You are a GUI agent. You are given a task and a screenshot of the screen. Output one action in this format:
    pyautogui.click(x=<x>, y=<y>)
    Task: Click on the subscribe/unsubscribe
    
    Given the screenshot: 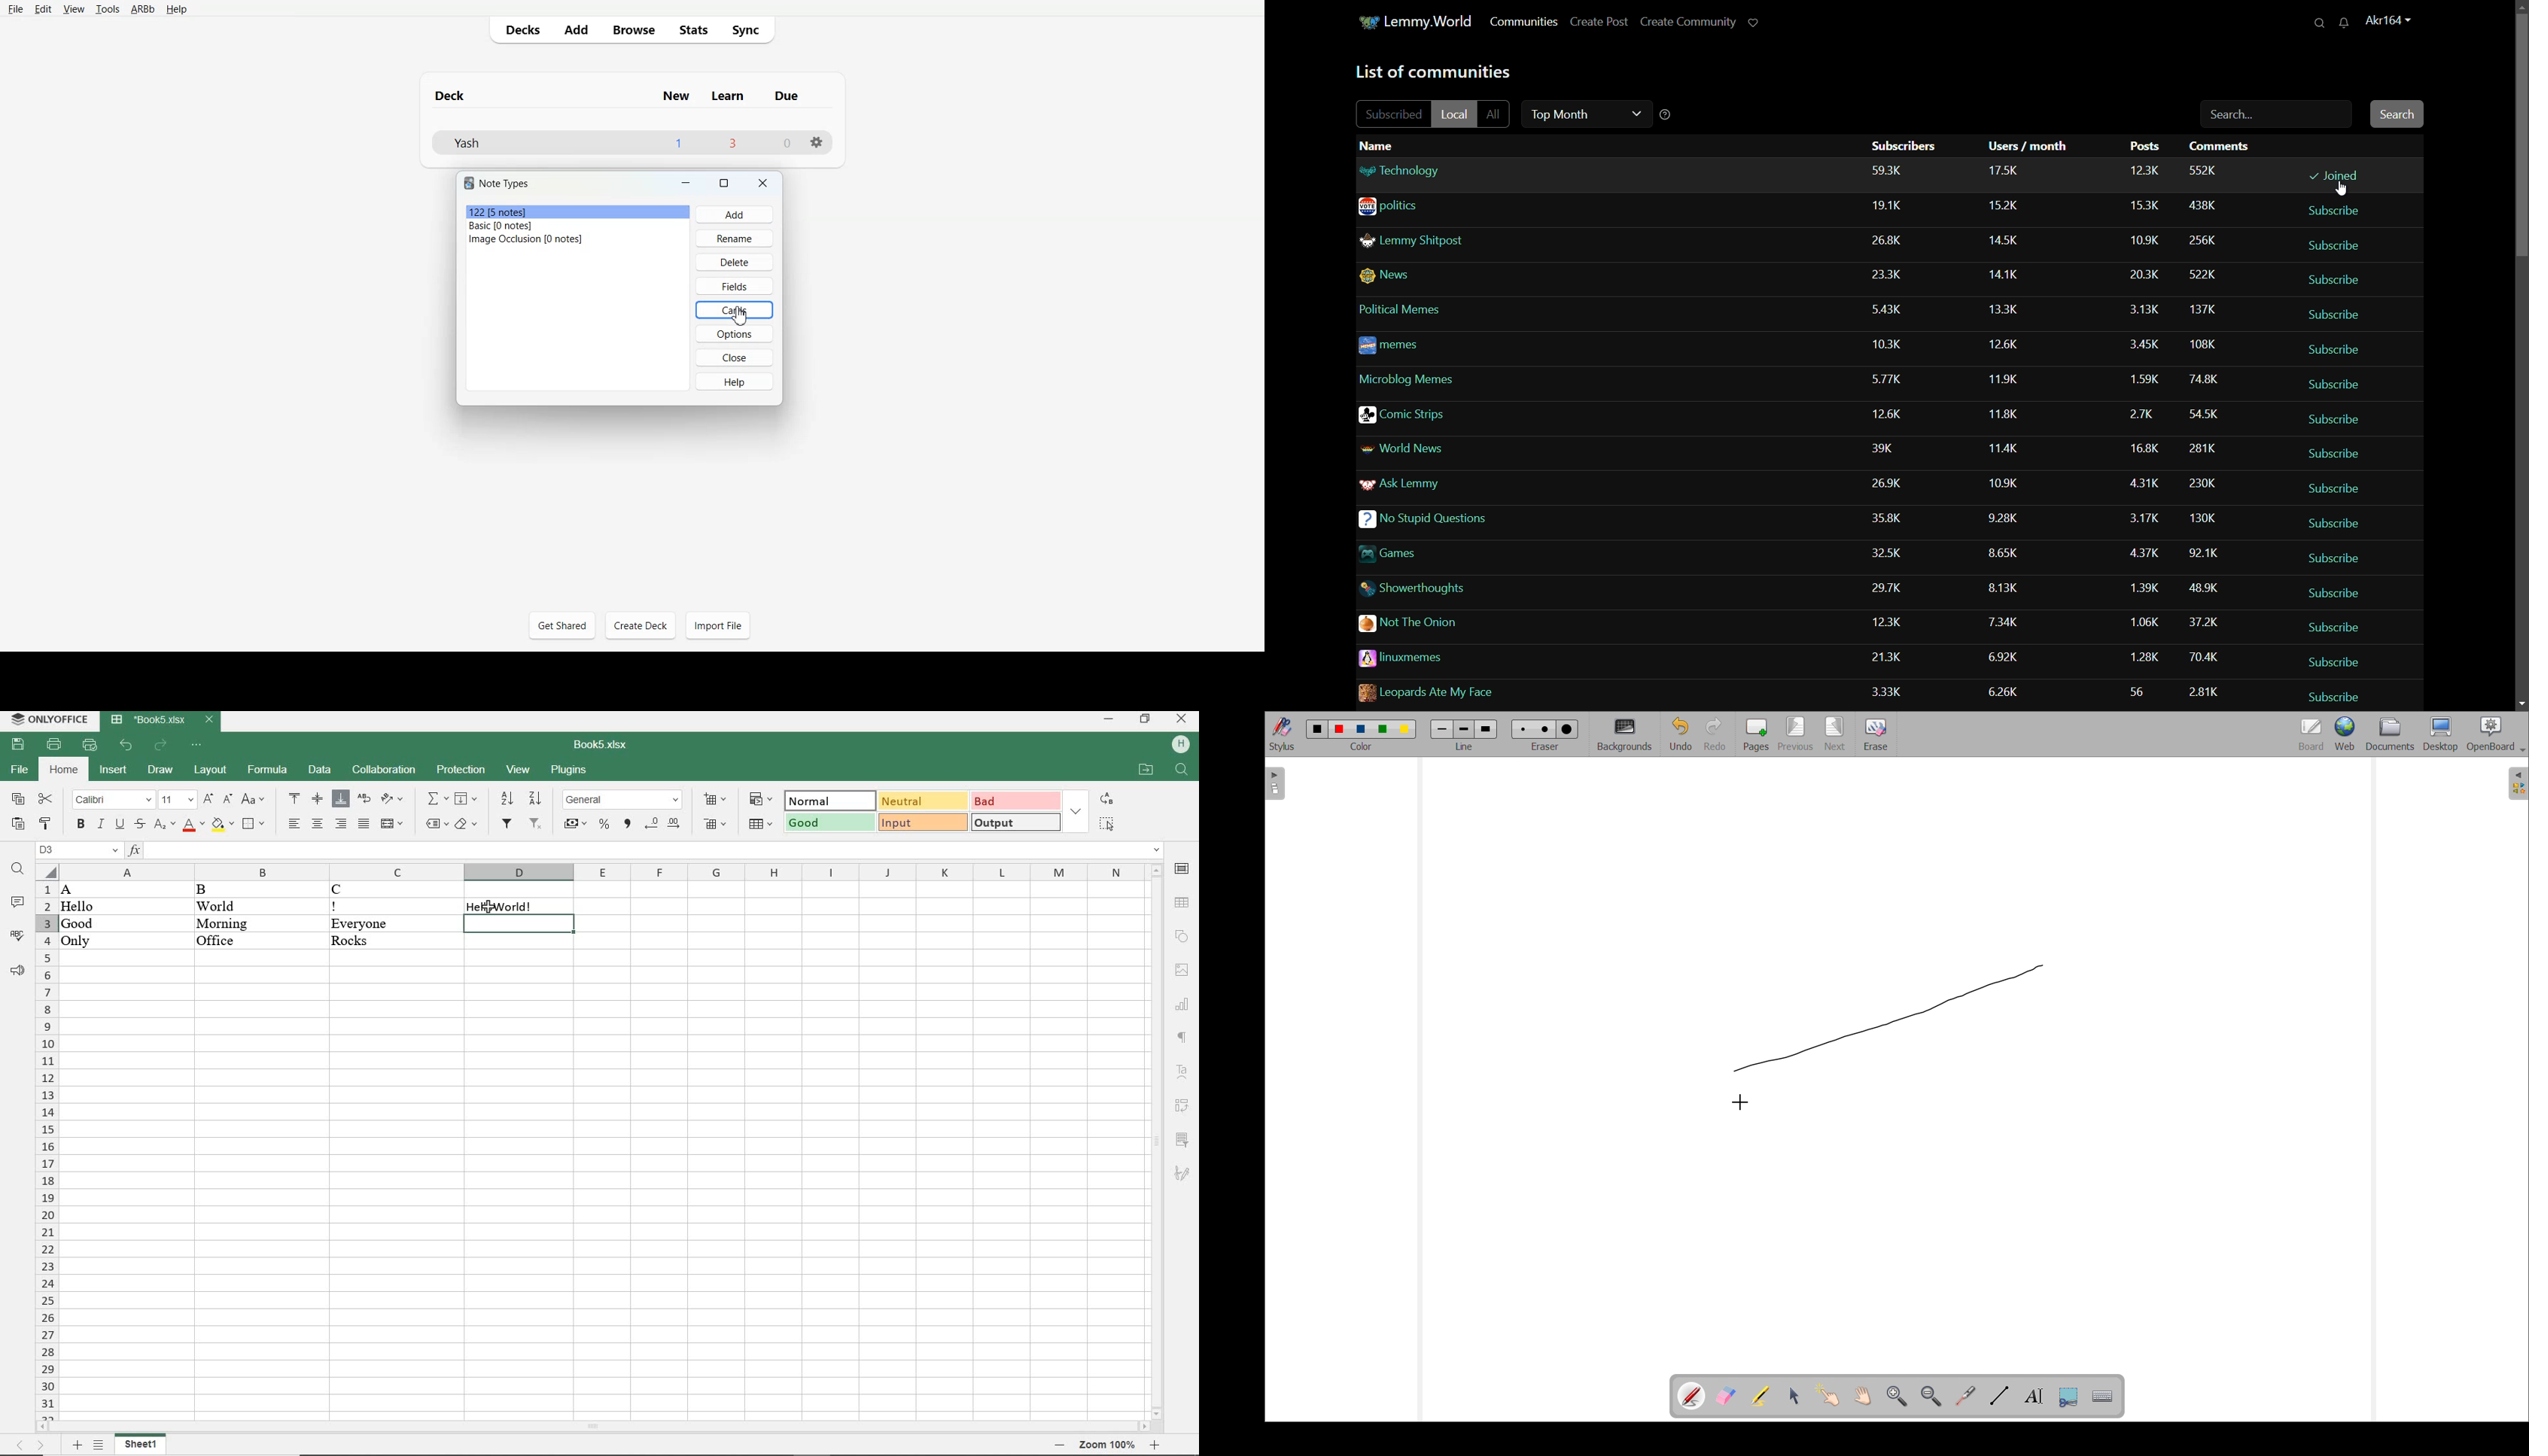 What is the action you would take?
    pyautogui.click(x=2343, y=591)
    